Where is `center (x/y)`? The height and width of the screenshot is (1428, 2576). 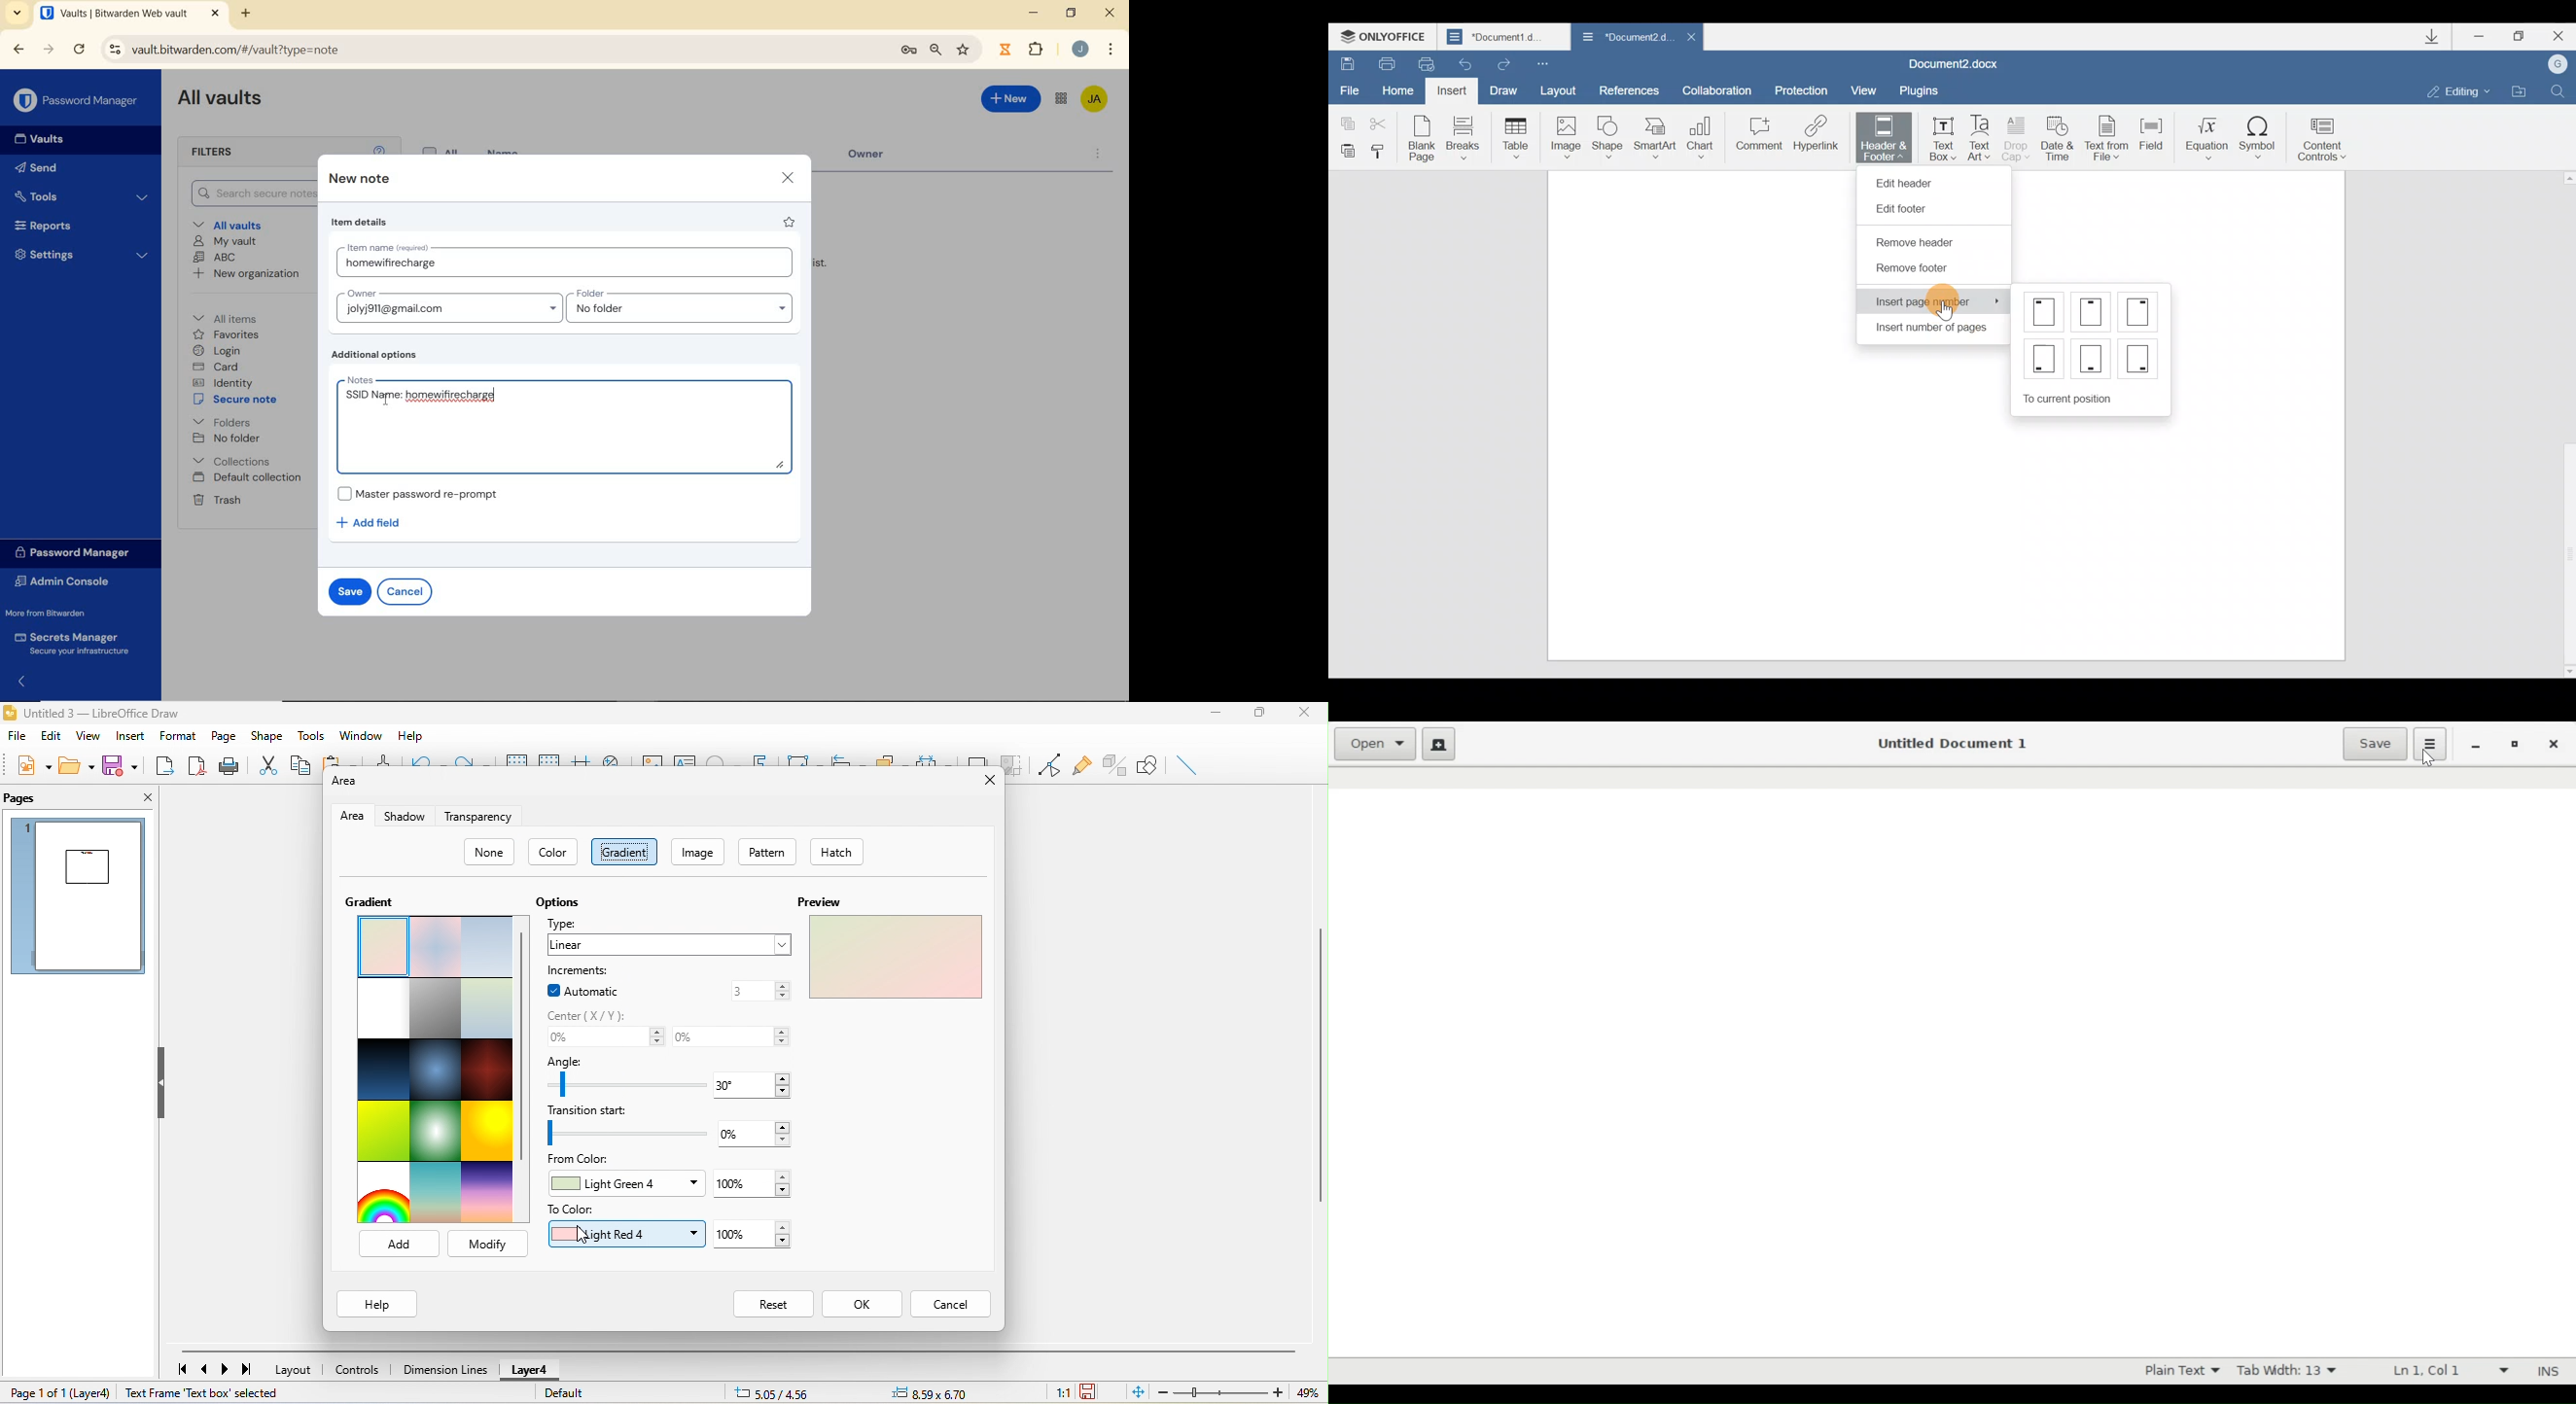 center (x/y) is located at coordinates (596, 1015).